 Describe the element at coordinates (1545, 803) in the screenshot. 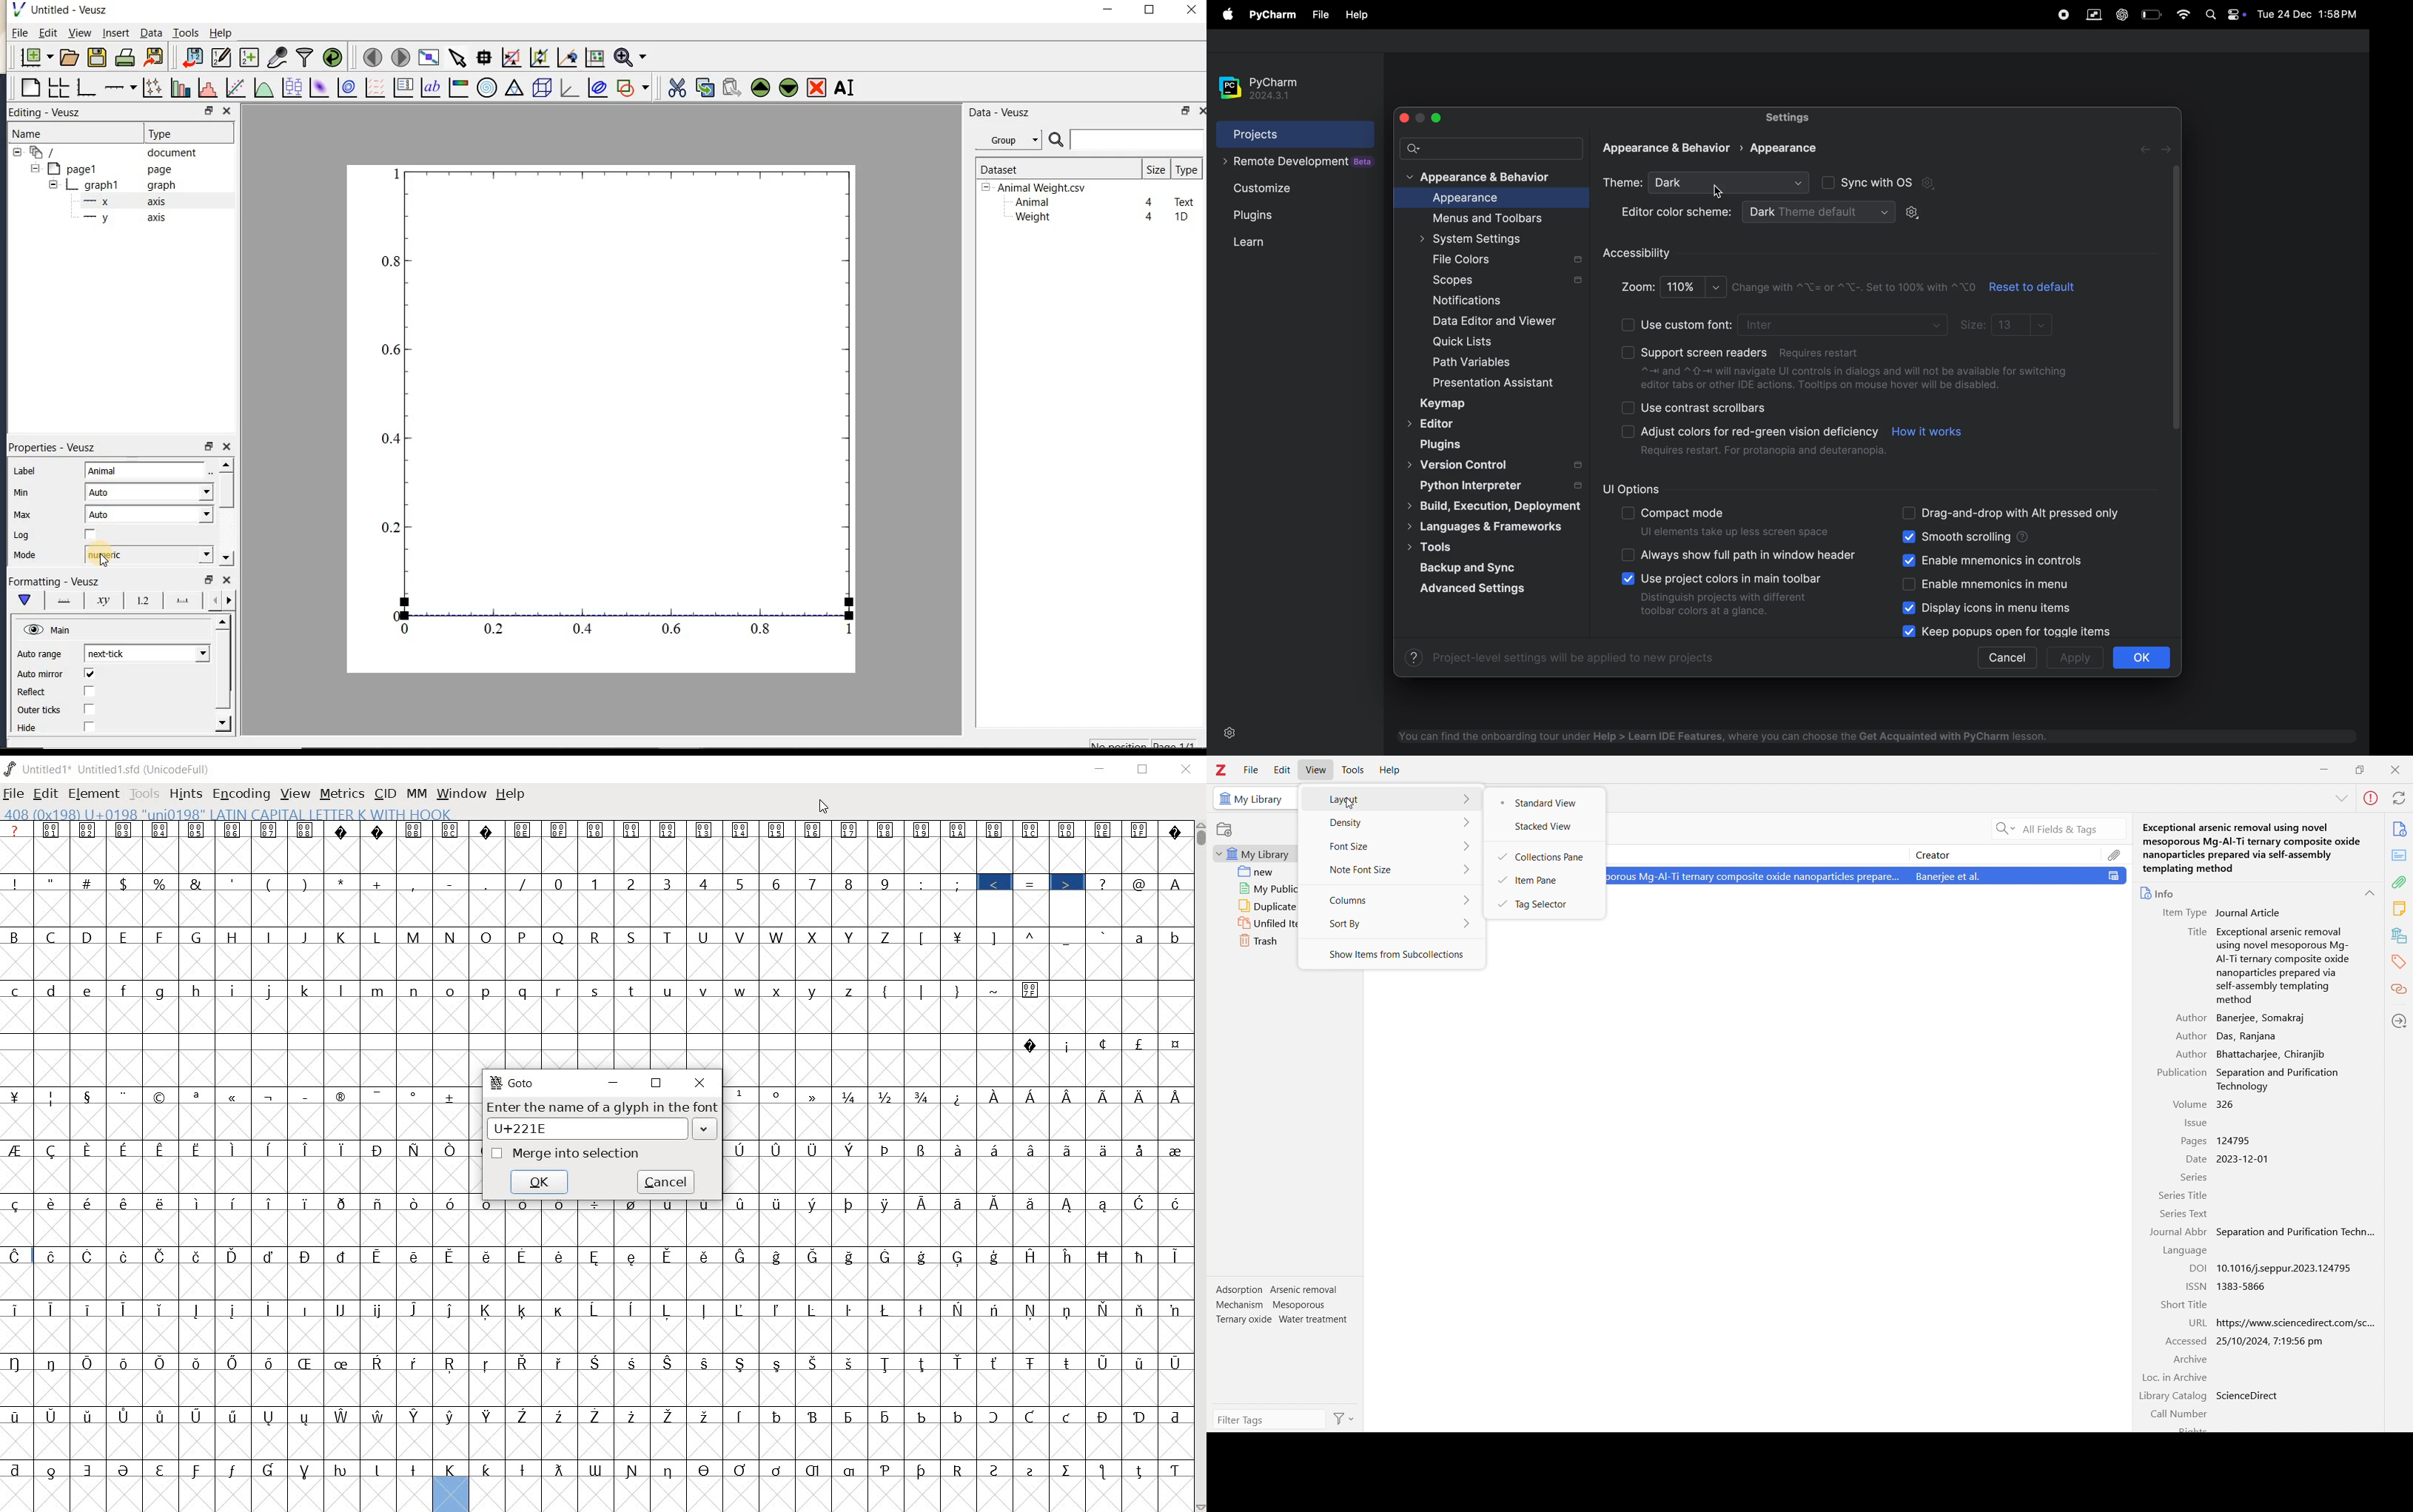

I see `standard view` at that location.